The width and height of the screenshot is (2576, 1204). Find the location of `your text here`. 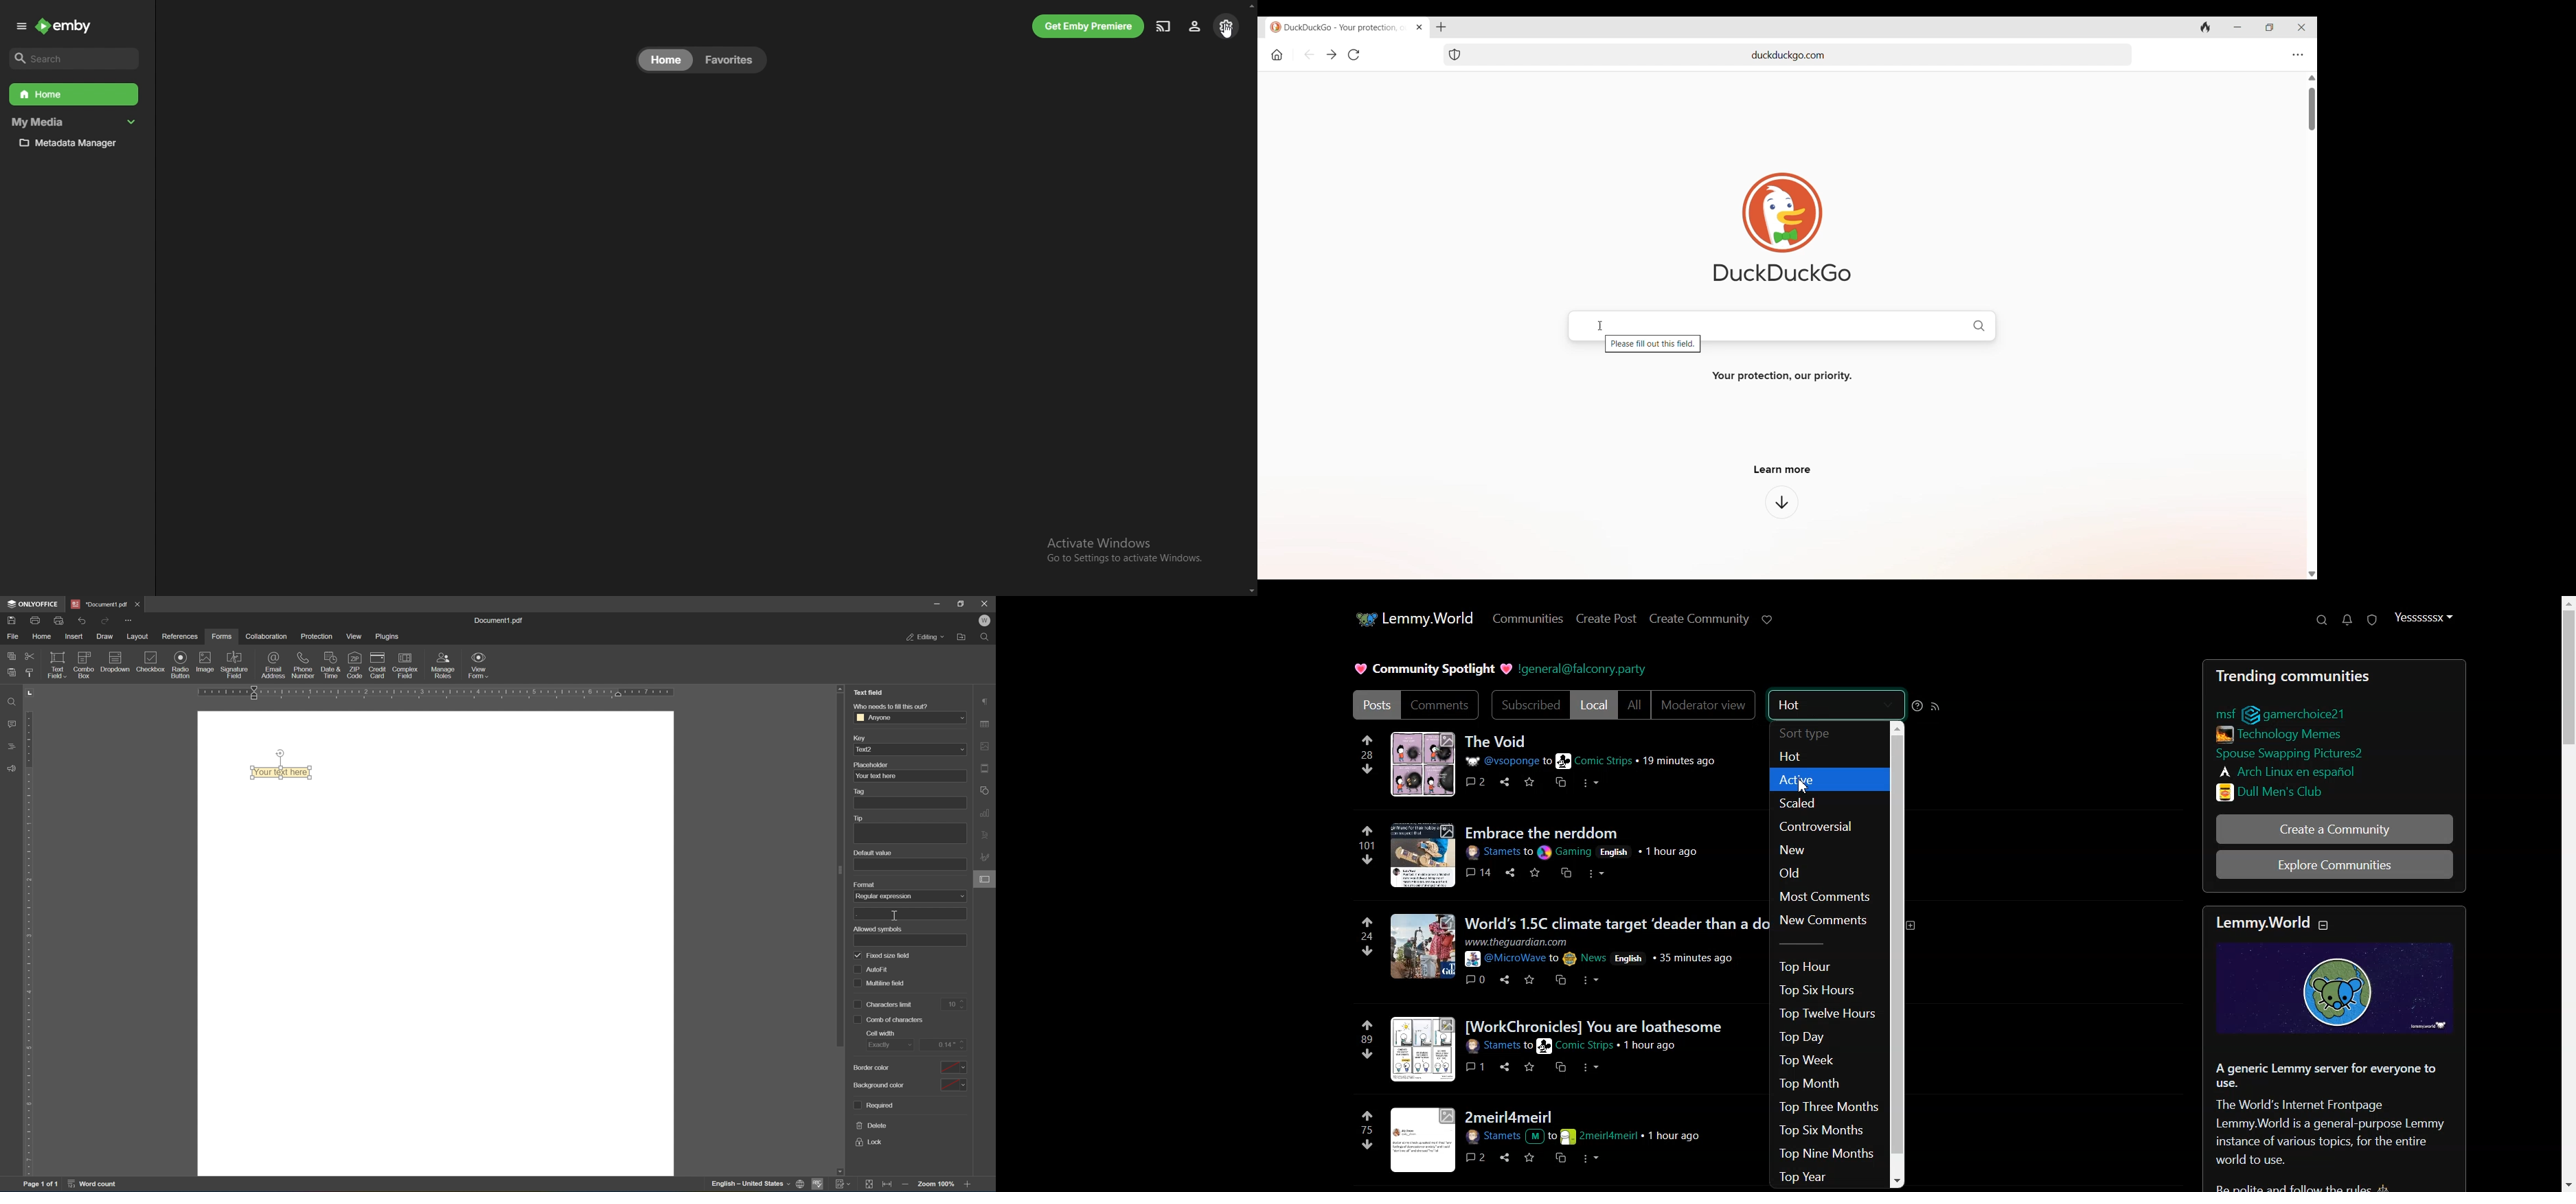

your text here is located at coordinates (876, 776).